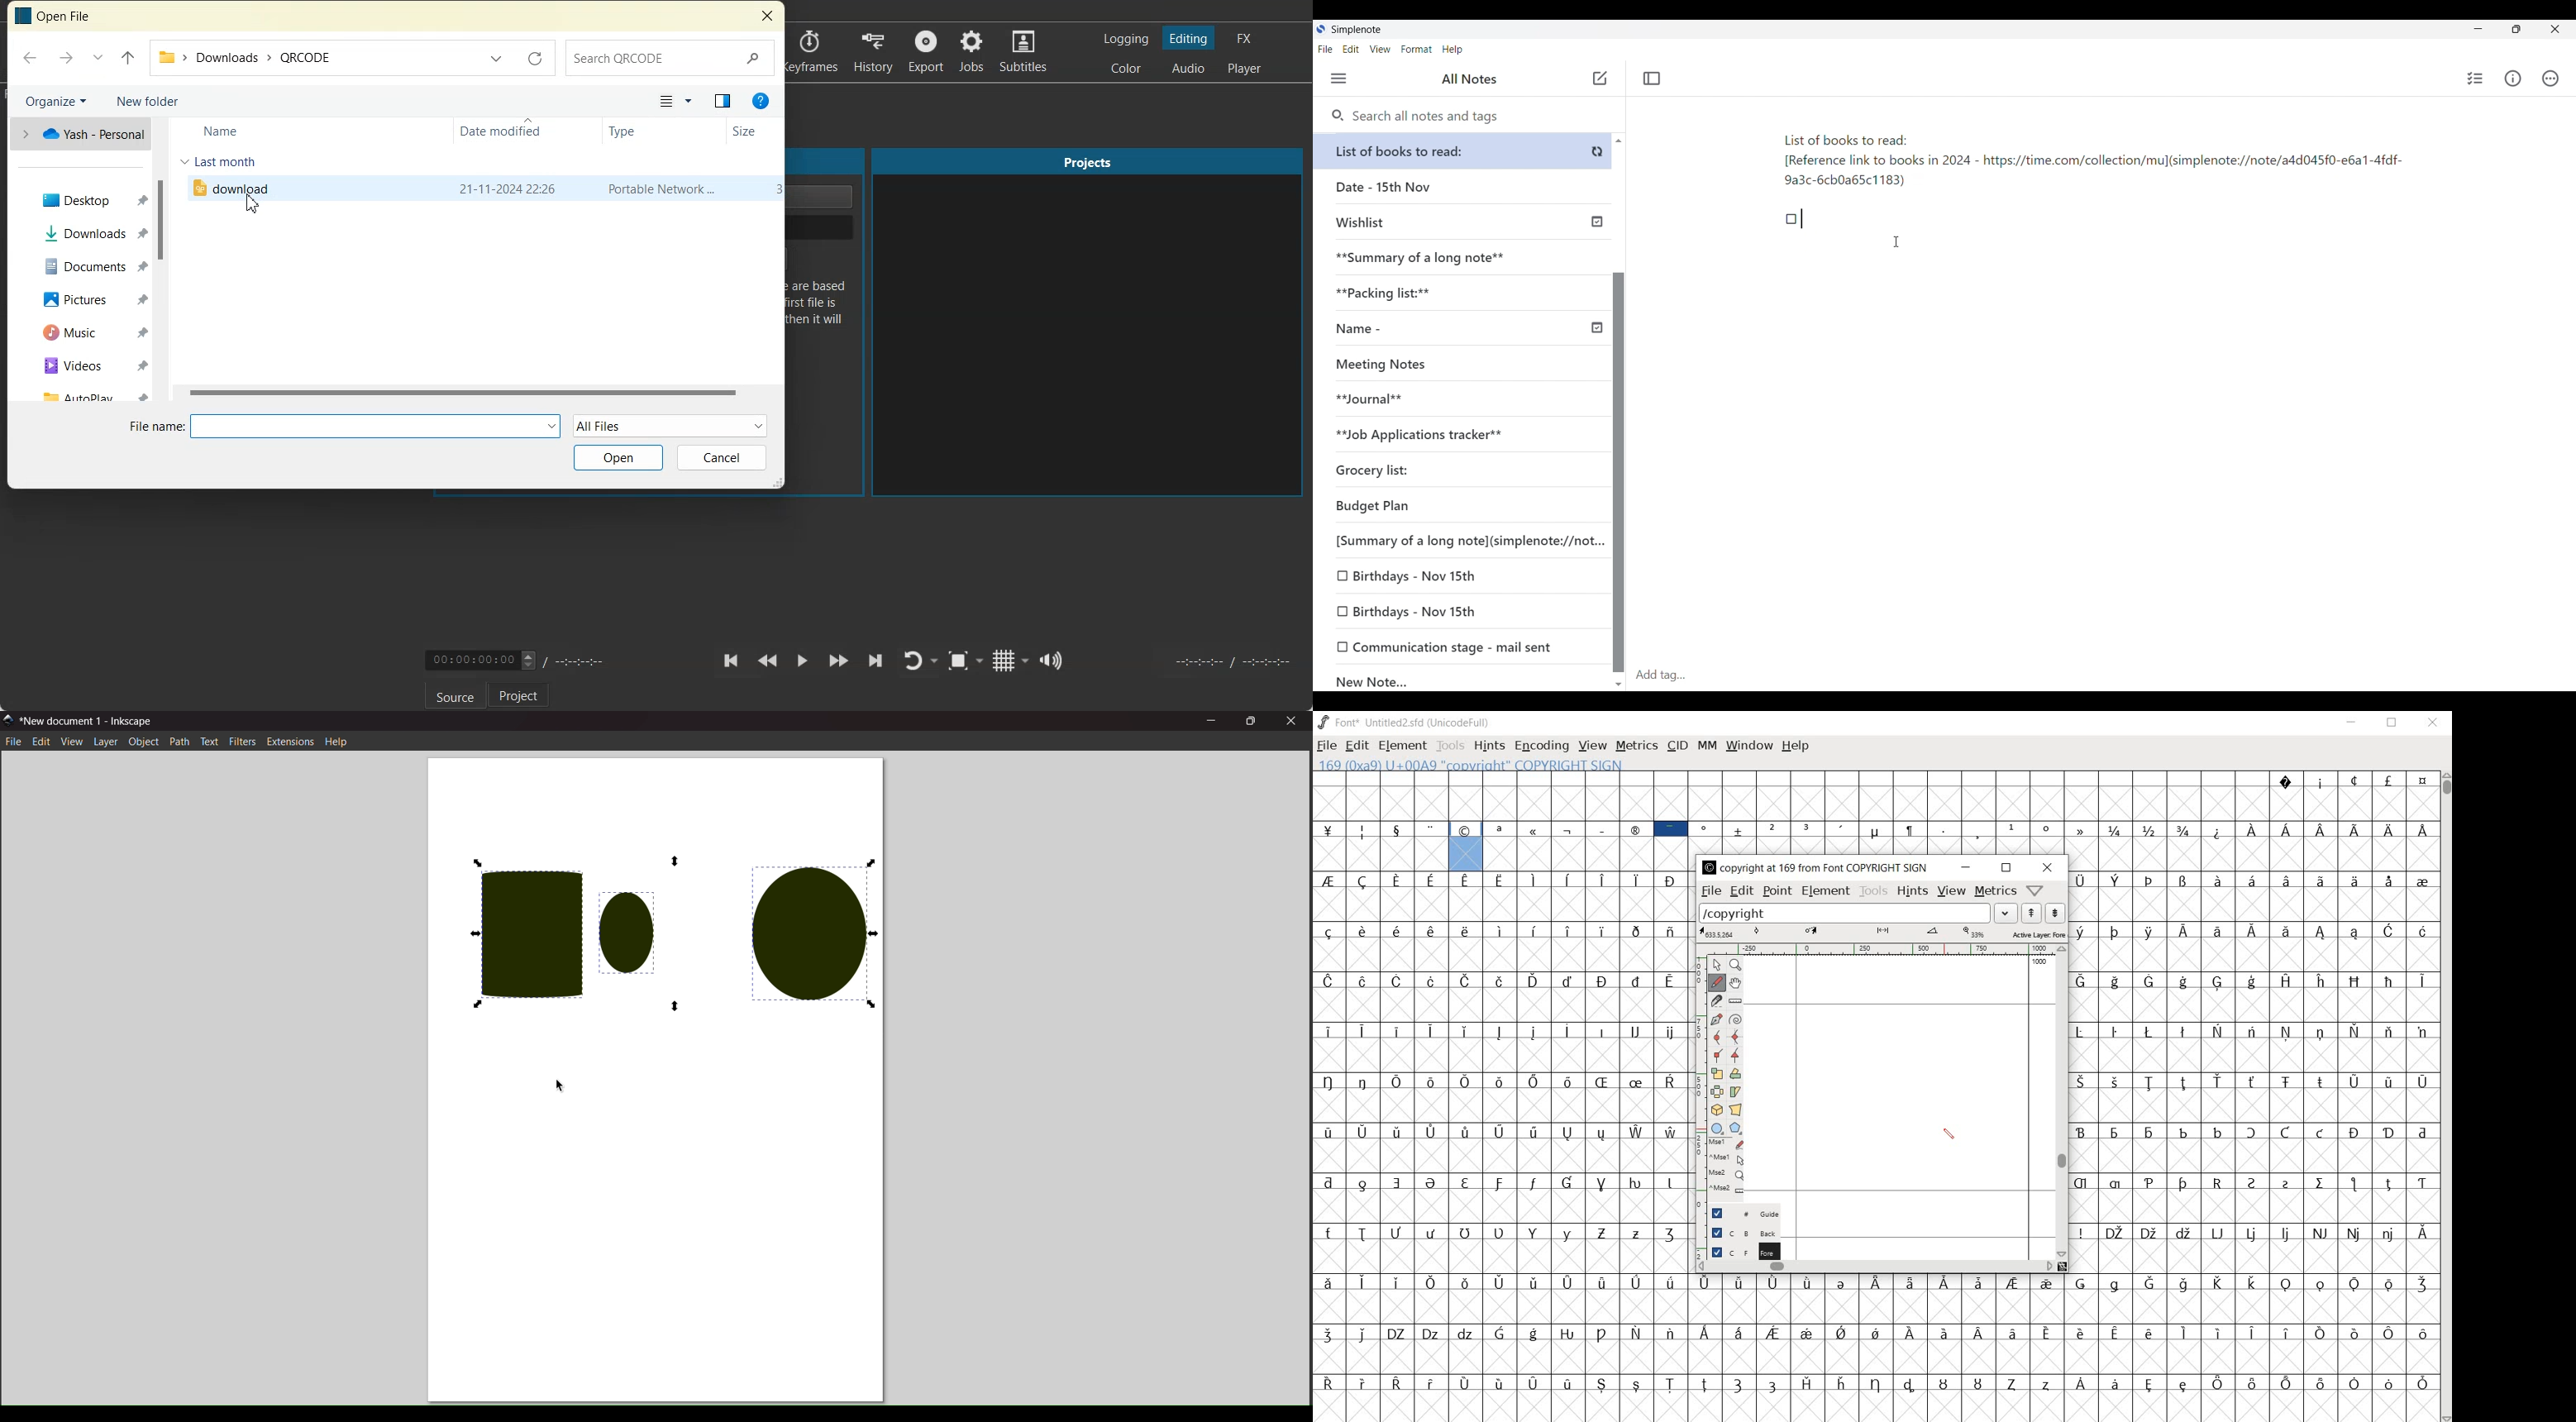 This screenshot has height=1428, width=2576. I want to click on extension, so click(290, 741).